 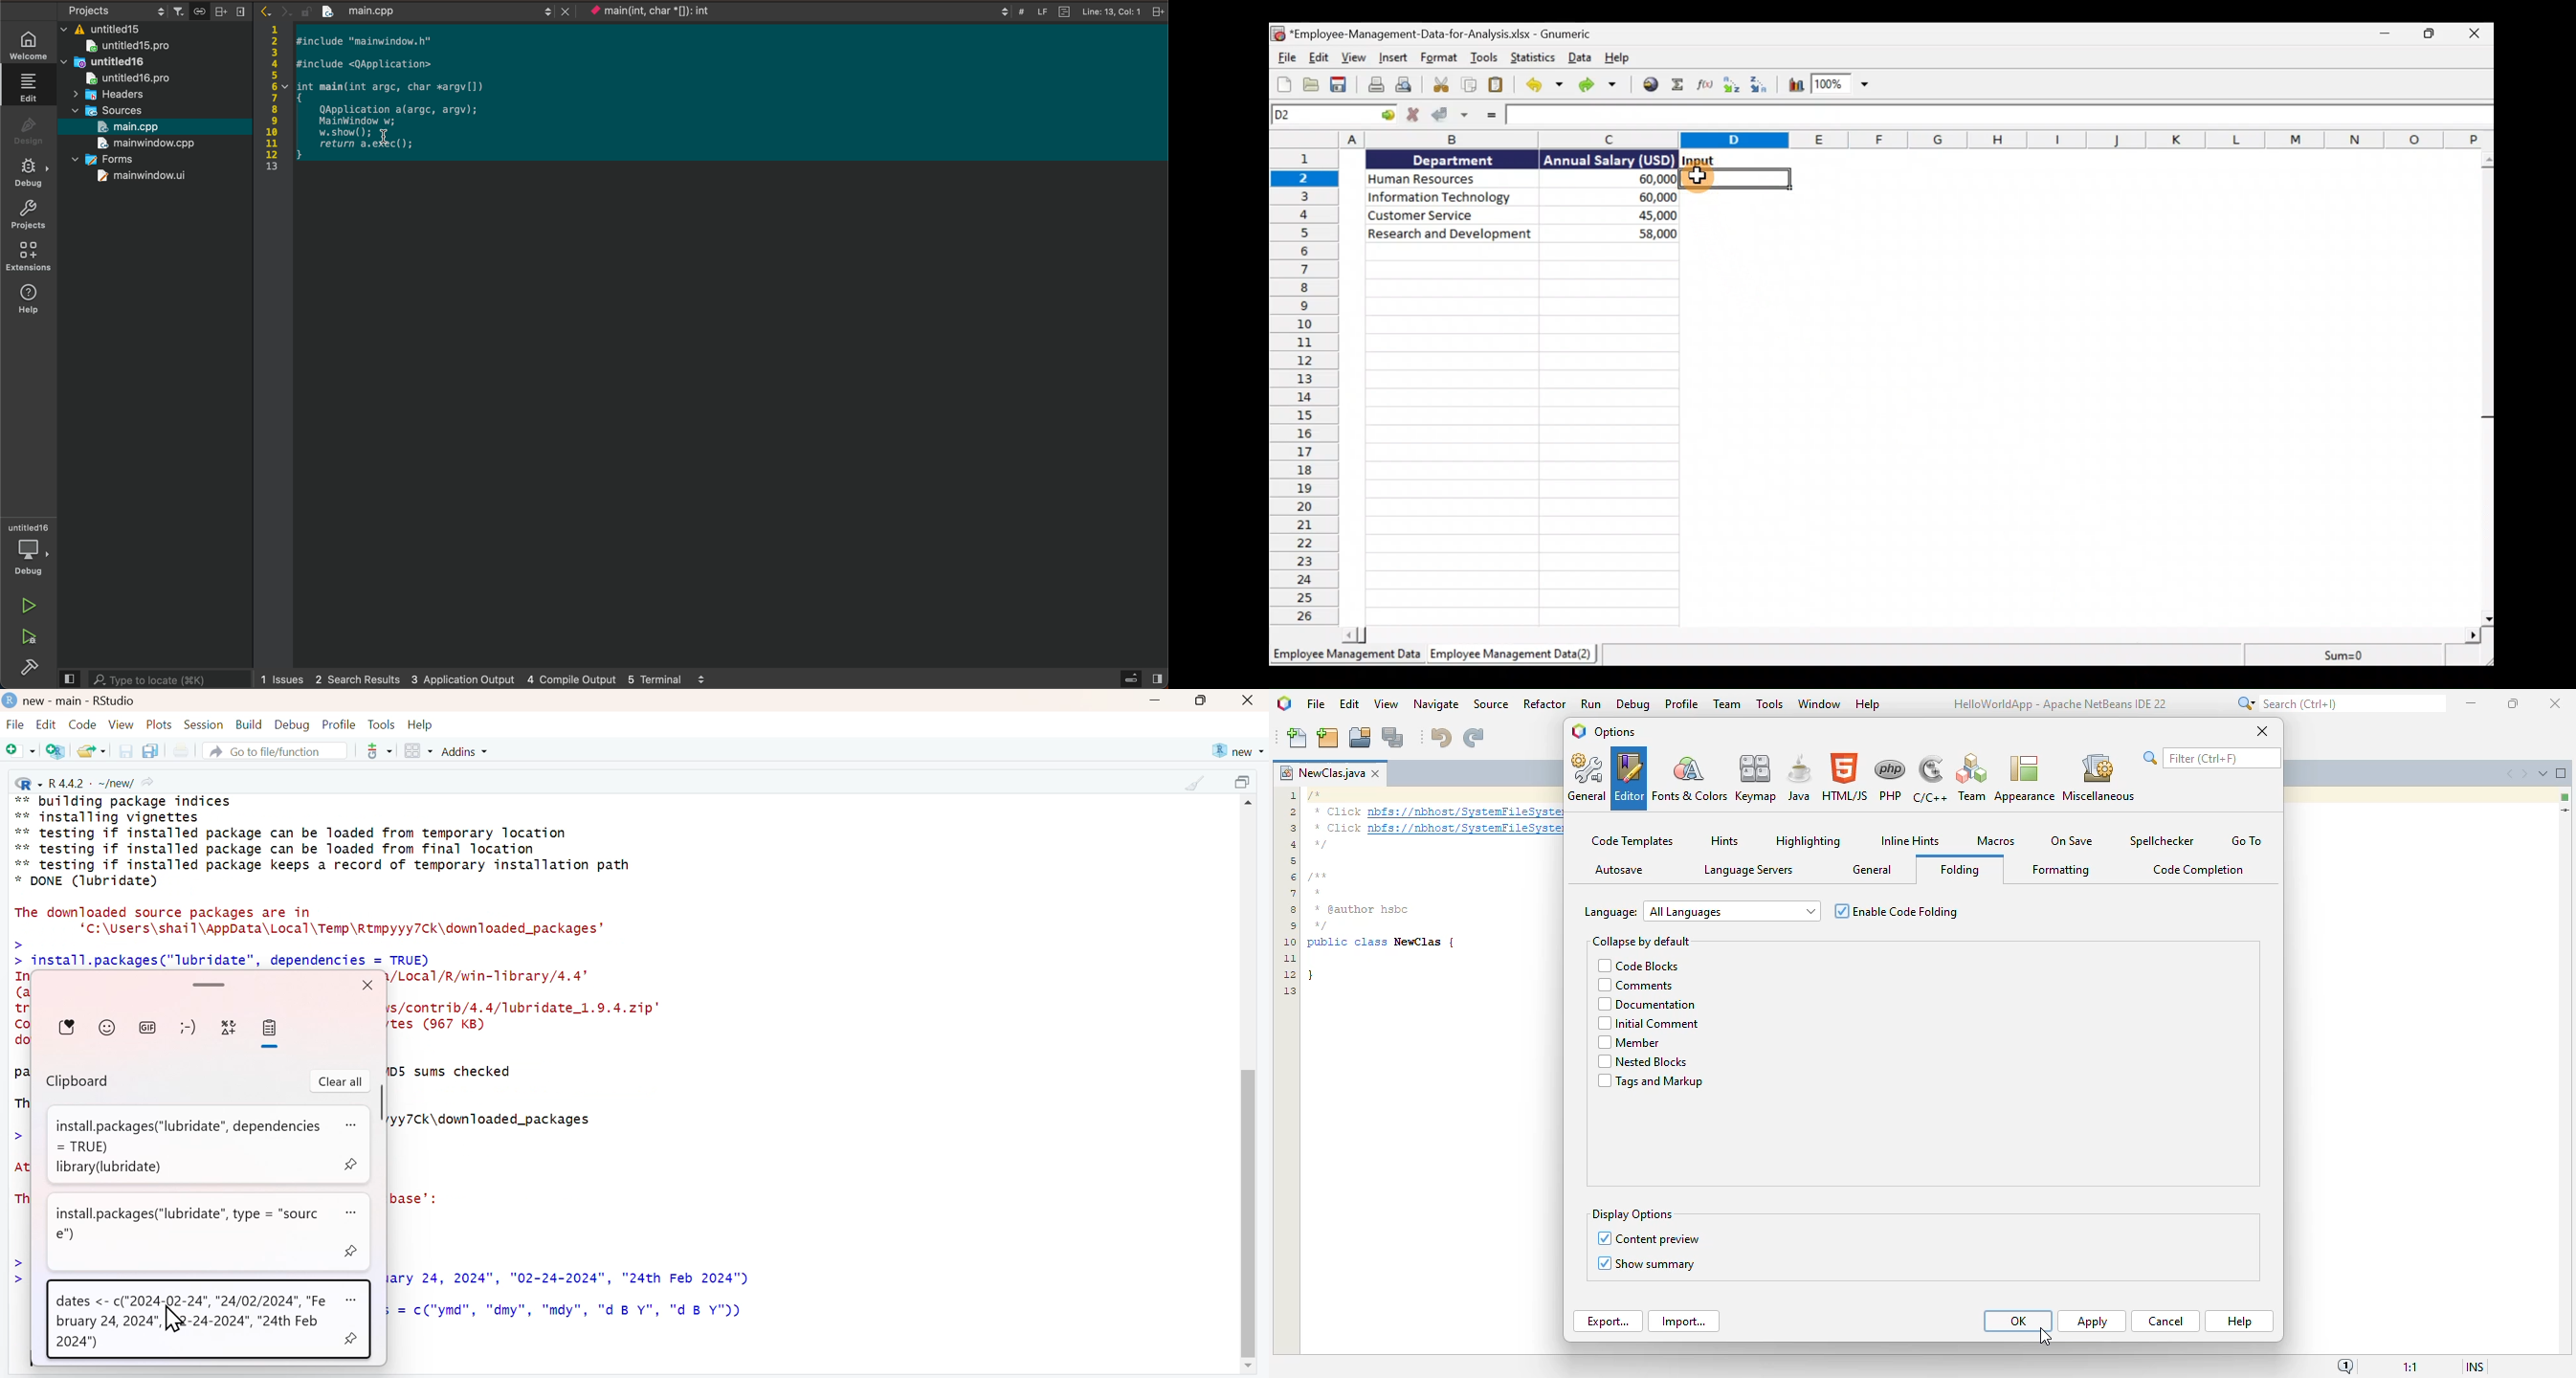 I want to click on more options, so click(x=375, y=751).